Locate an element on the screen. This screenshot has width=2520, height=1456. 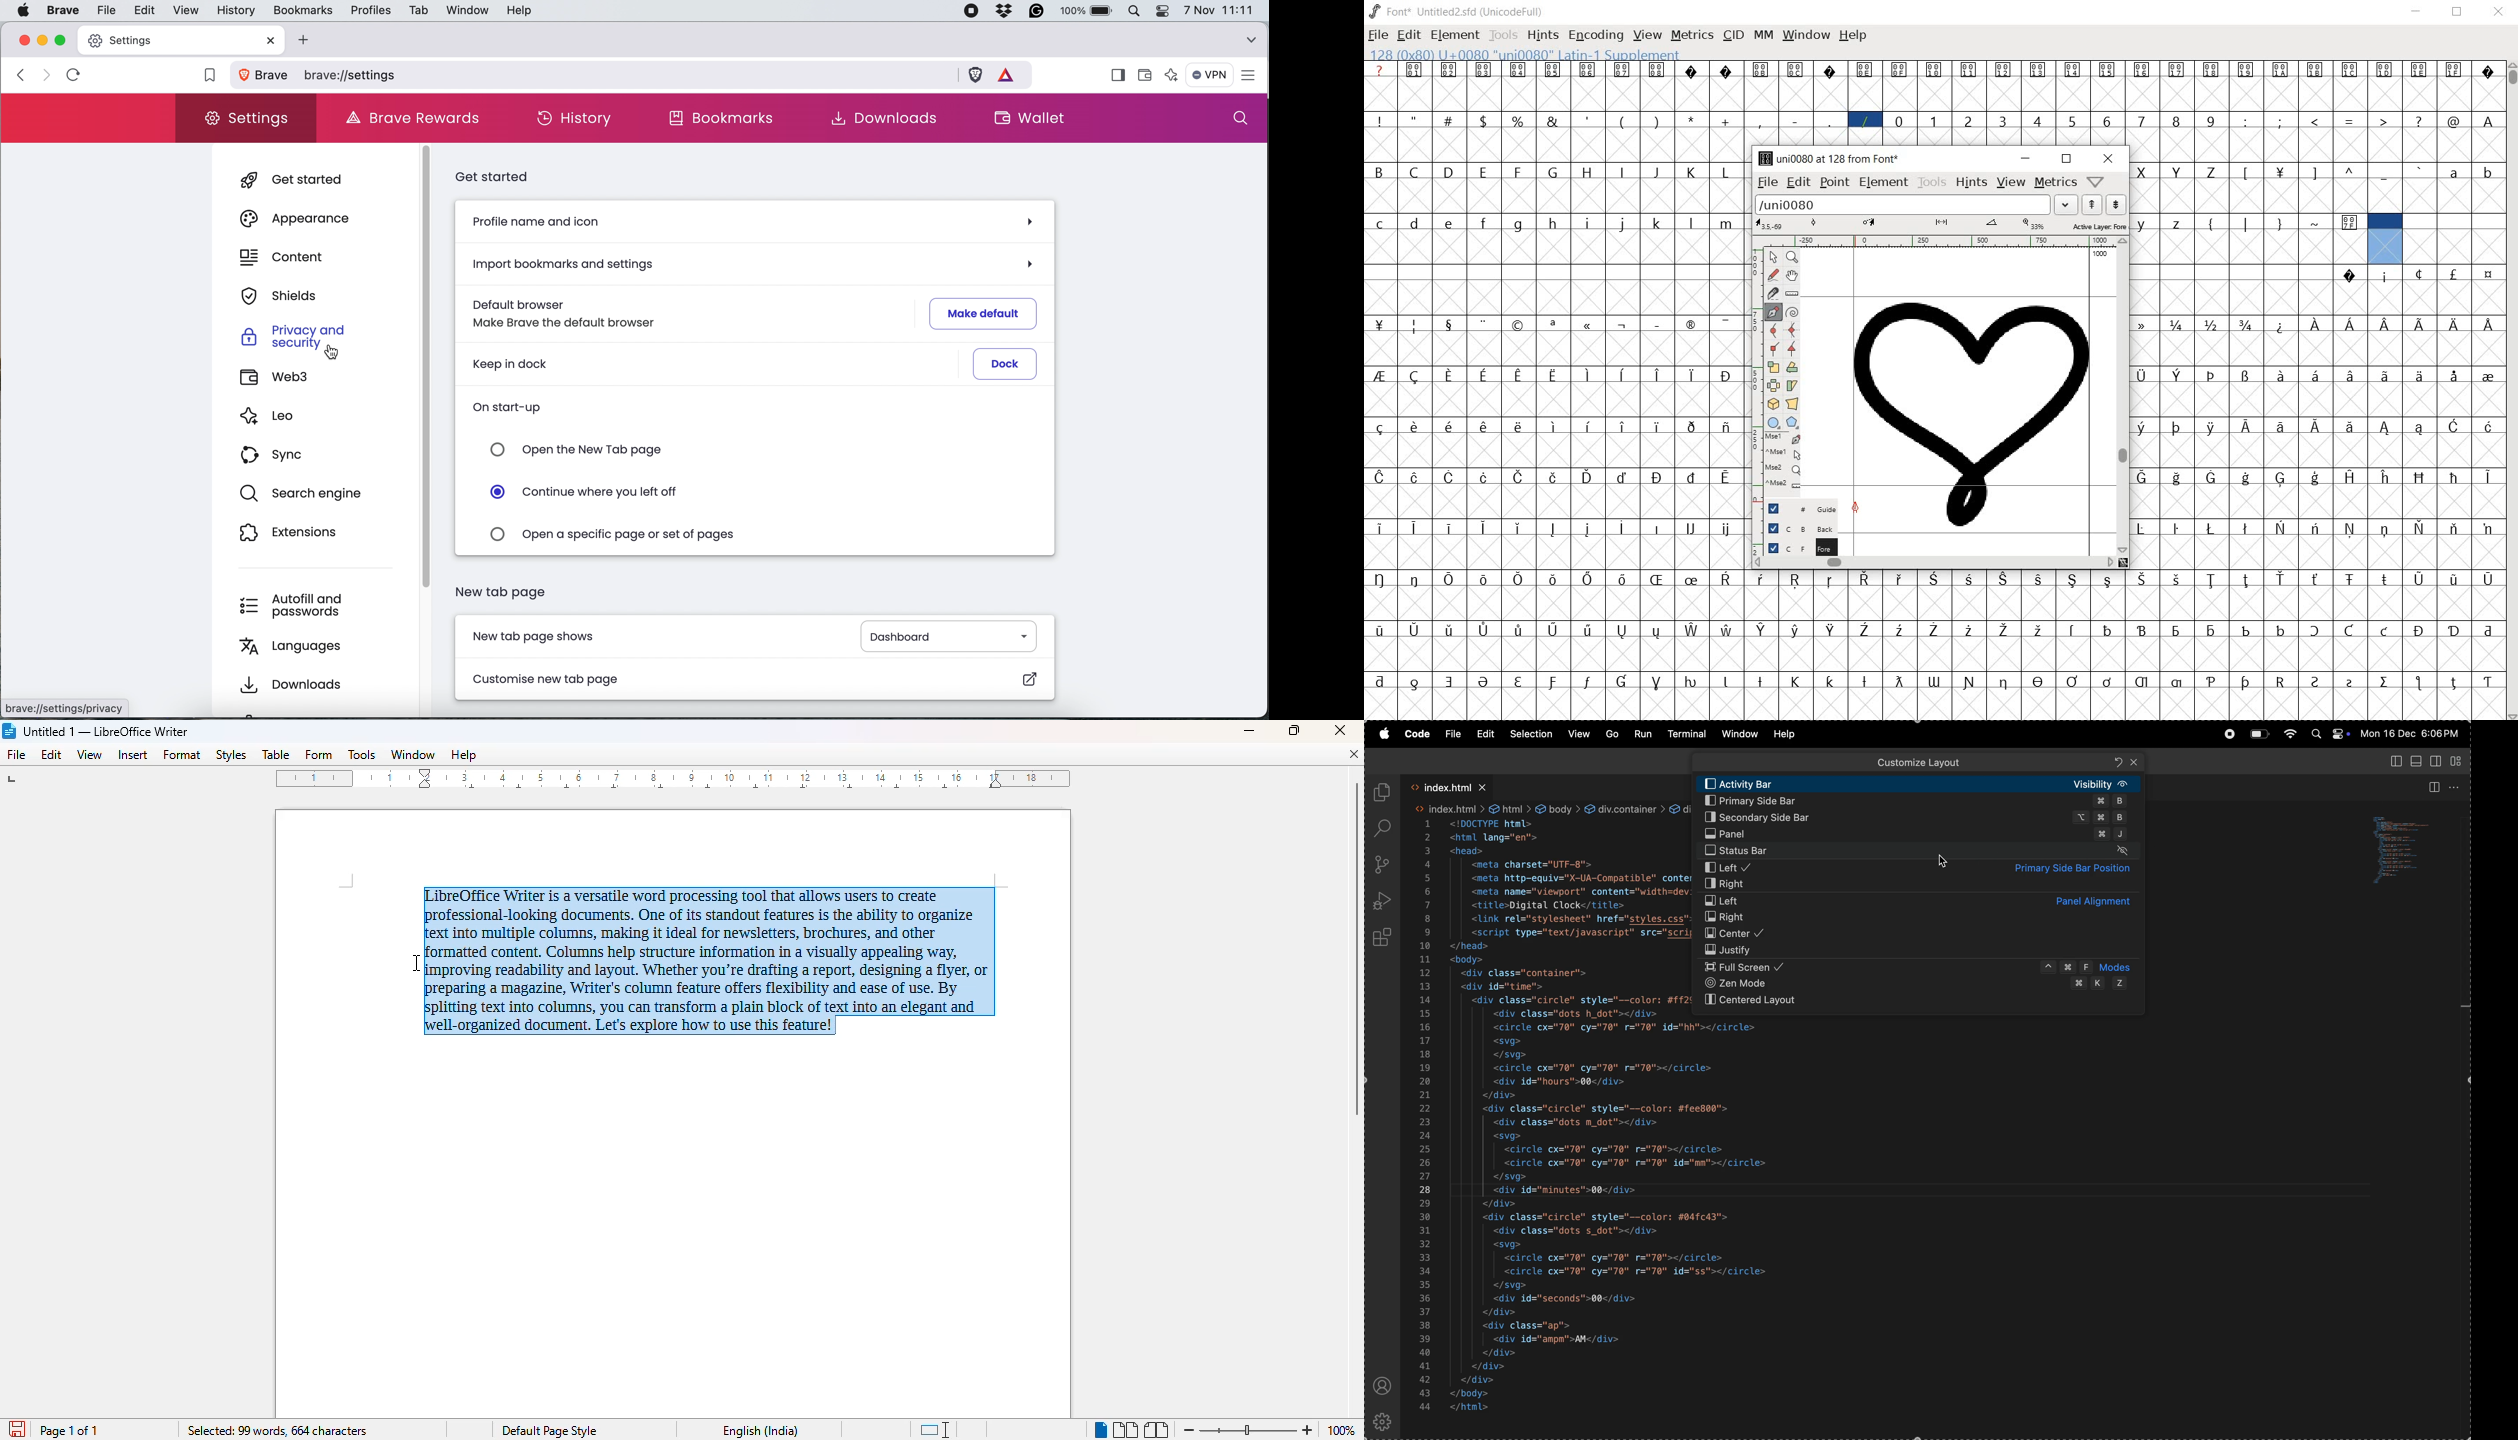
glyph is located at coordinates (2211, 477).